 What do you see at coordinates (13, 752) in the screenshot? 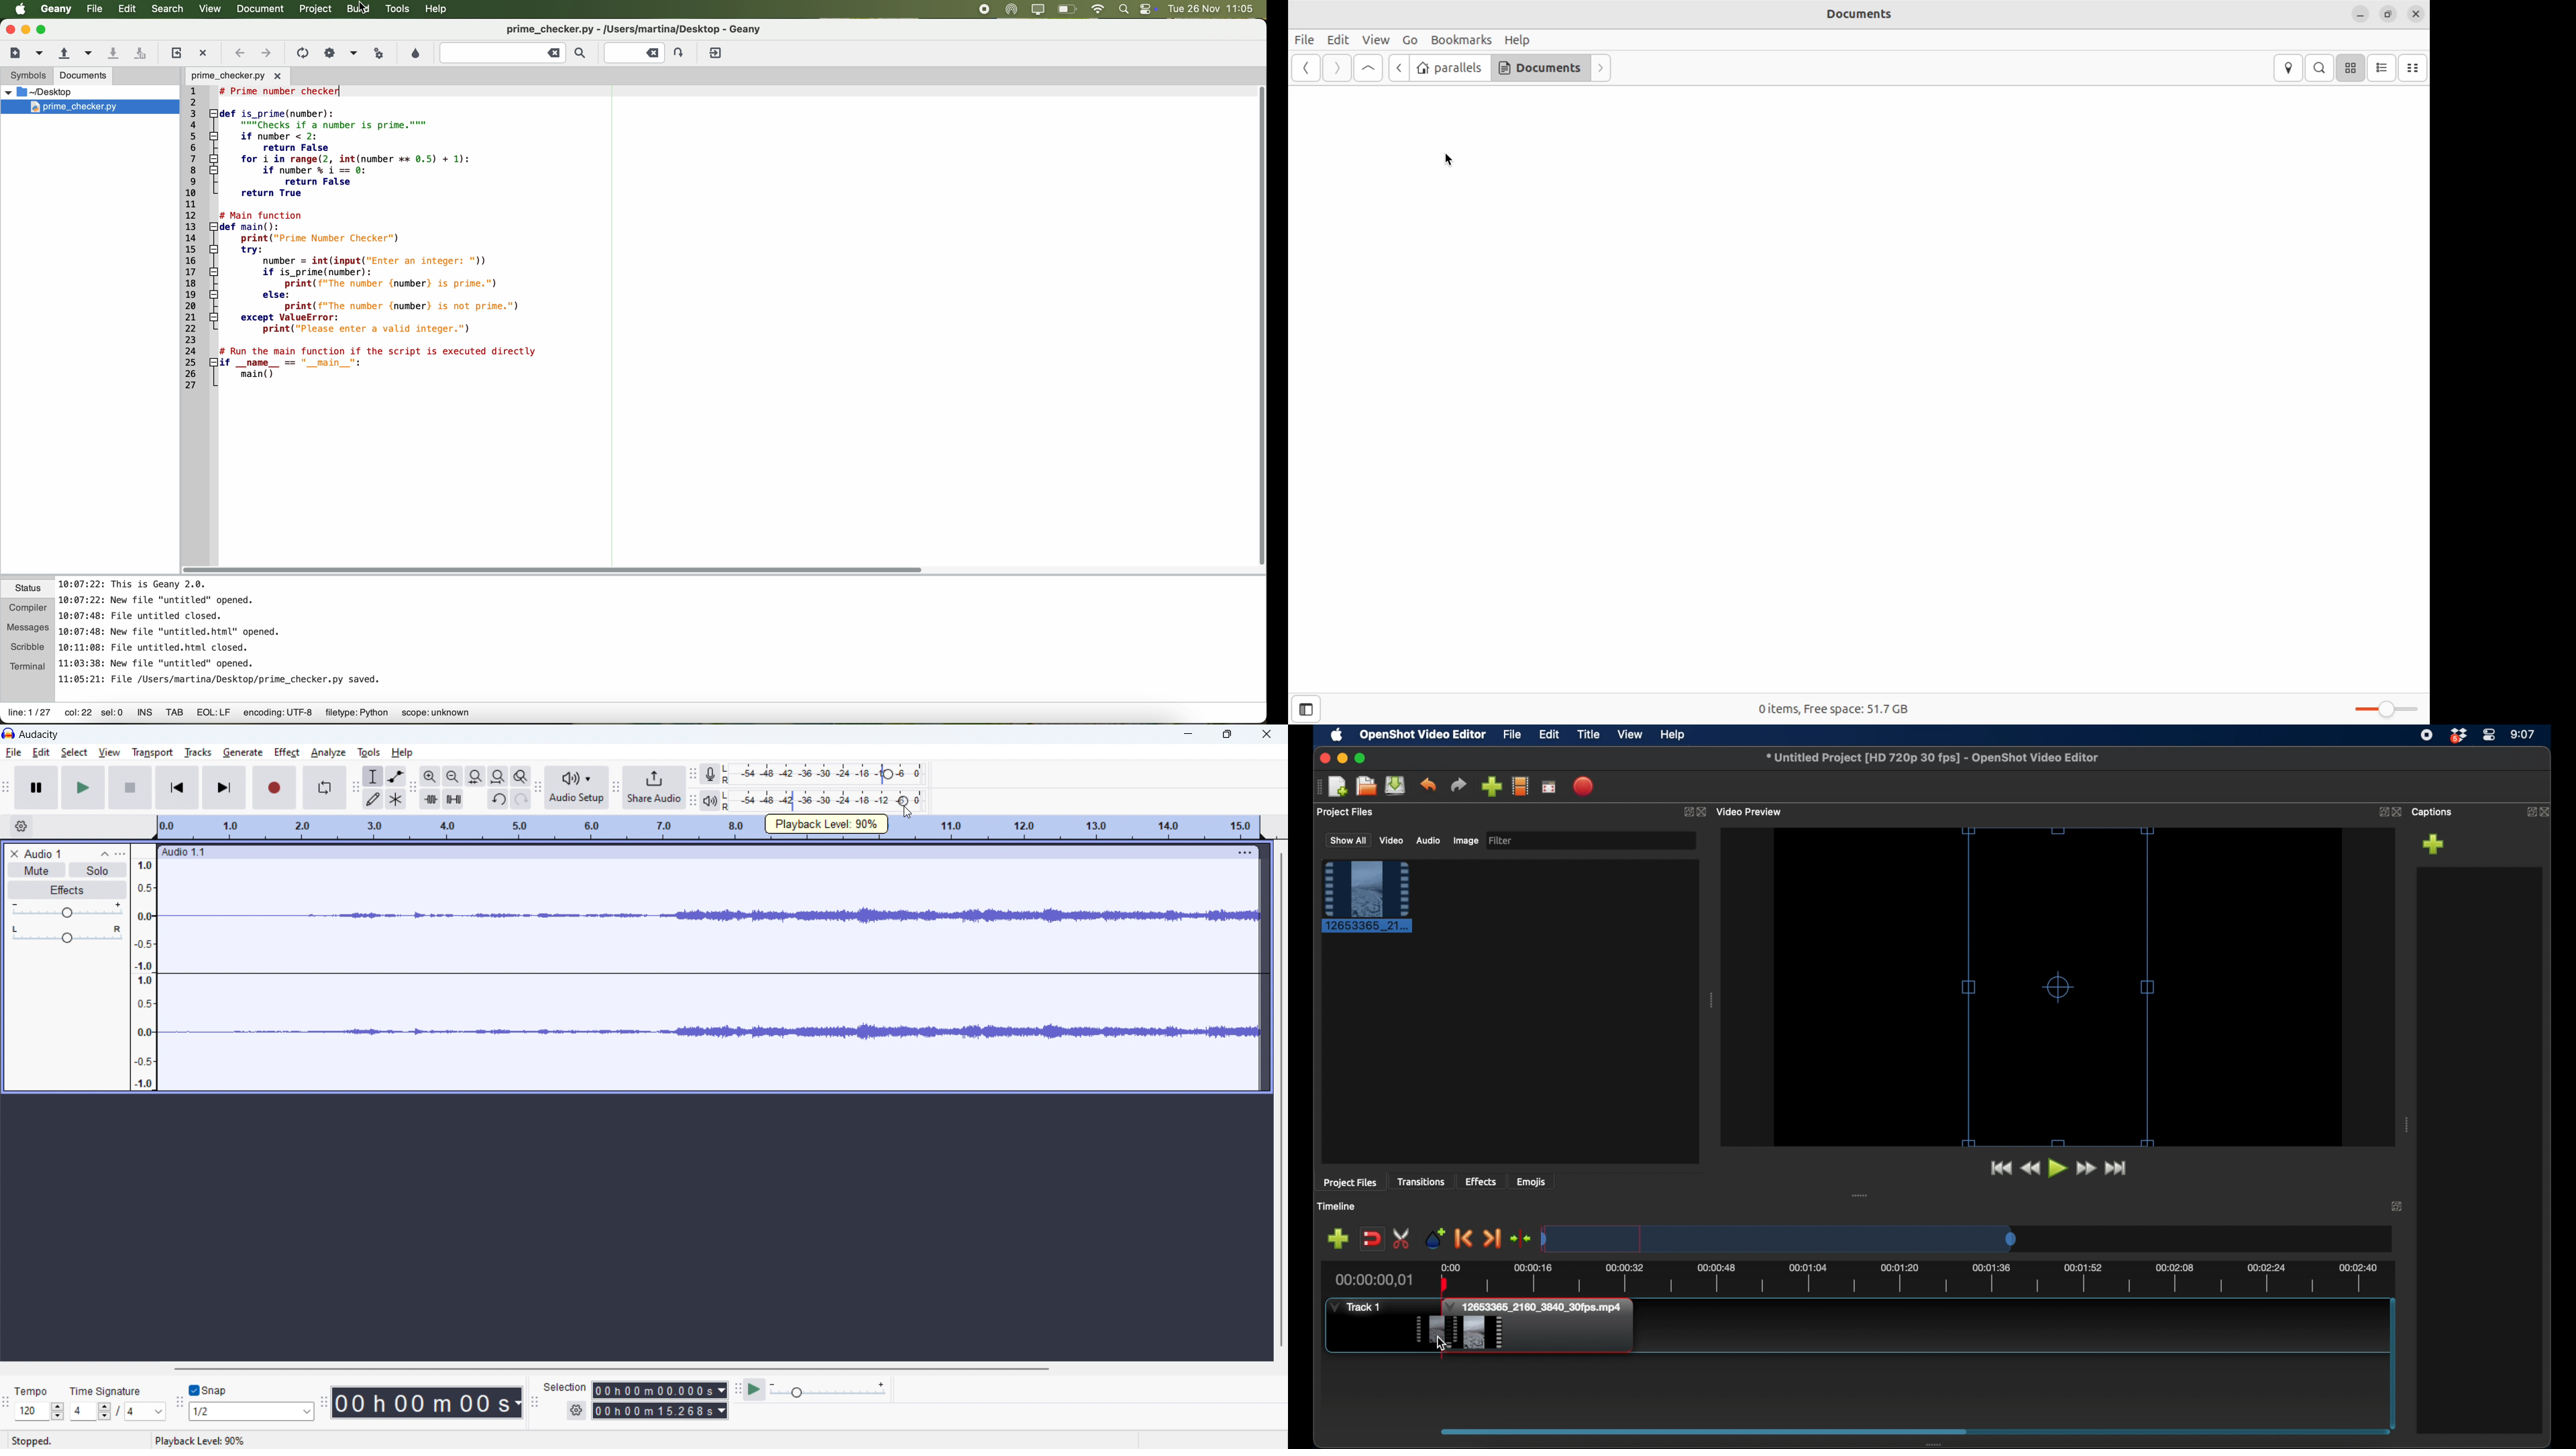
I see `file` at bounding box center [13, 752].